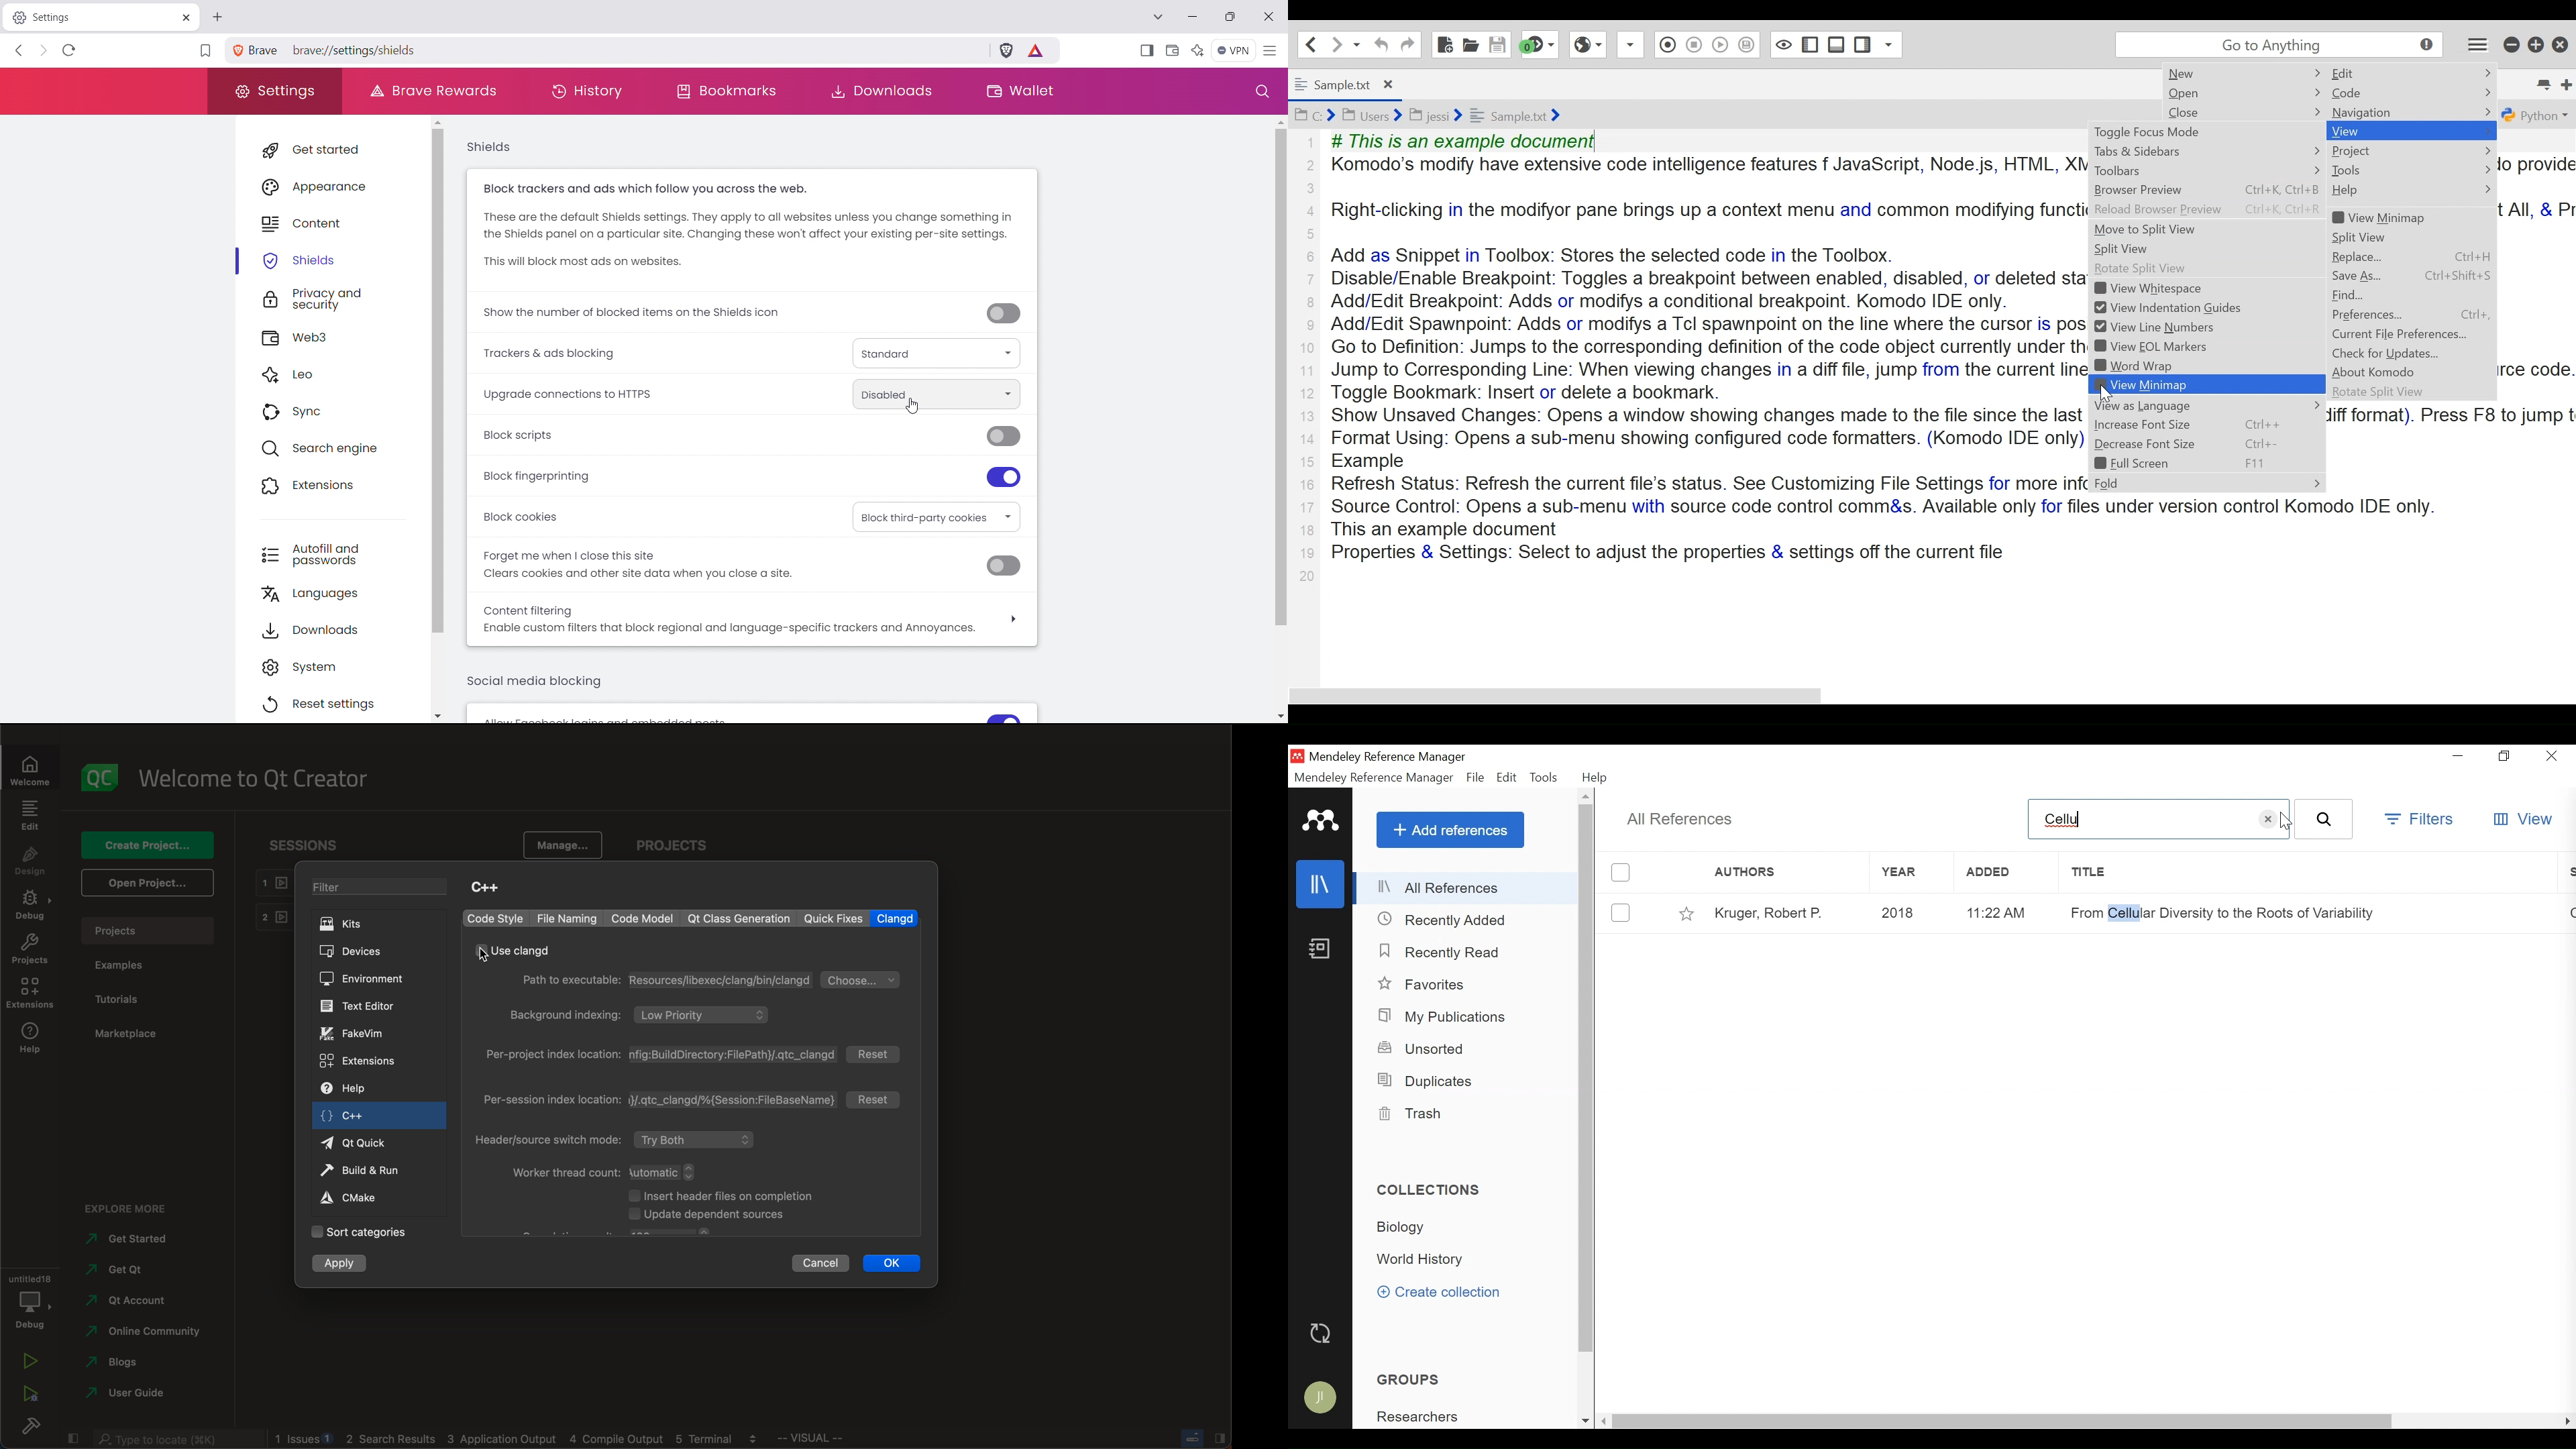  What do you see at coordinates (517, 1440) in the screenshot?
I see `logs` at bounding box center [517, 1440].